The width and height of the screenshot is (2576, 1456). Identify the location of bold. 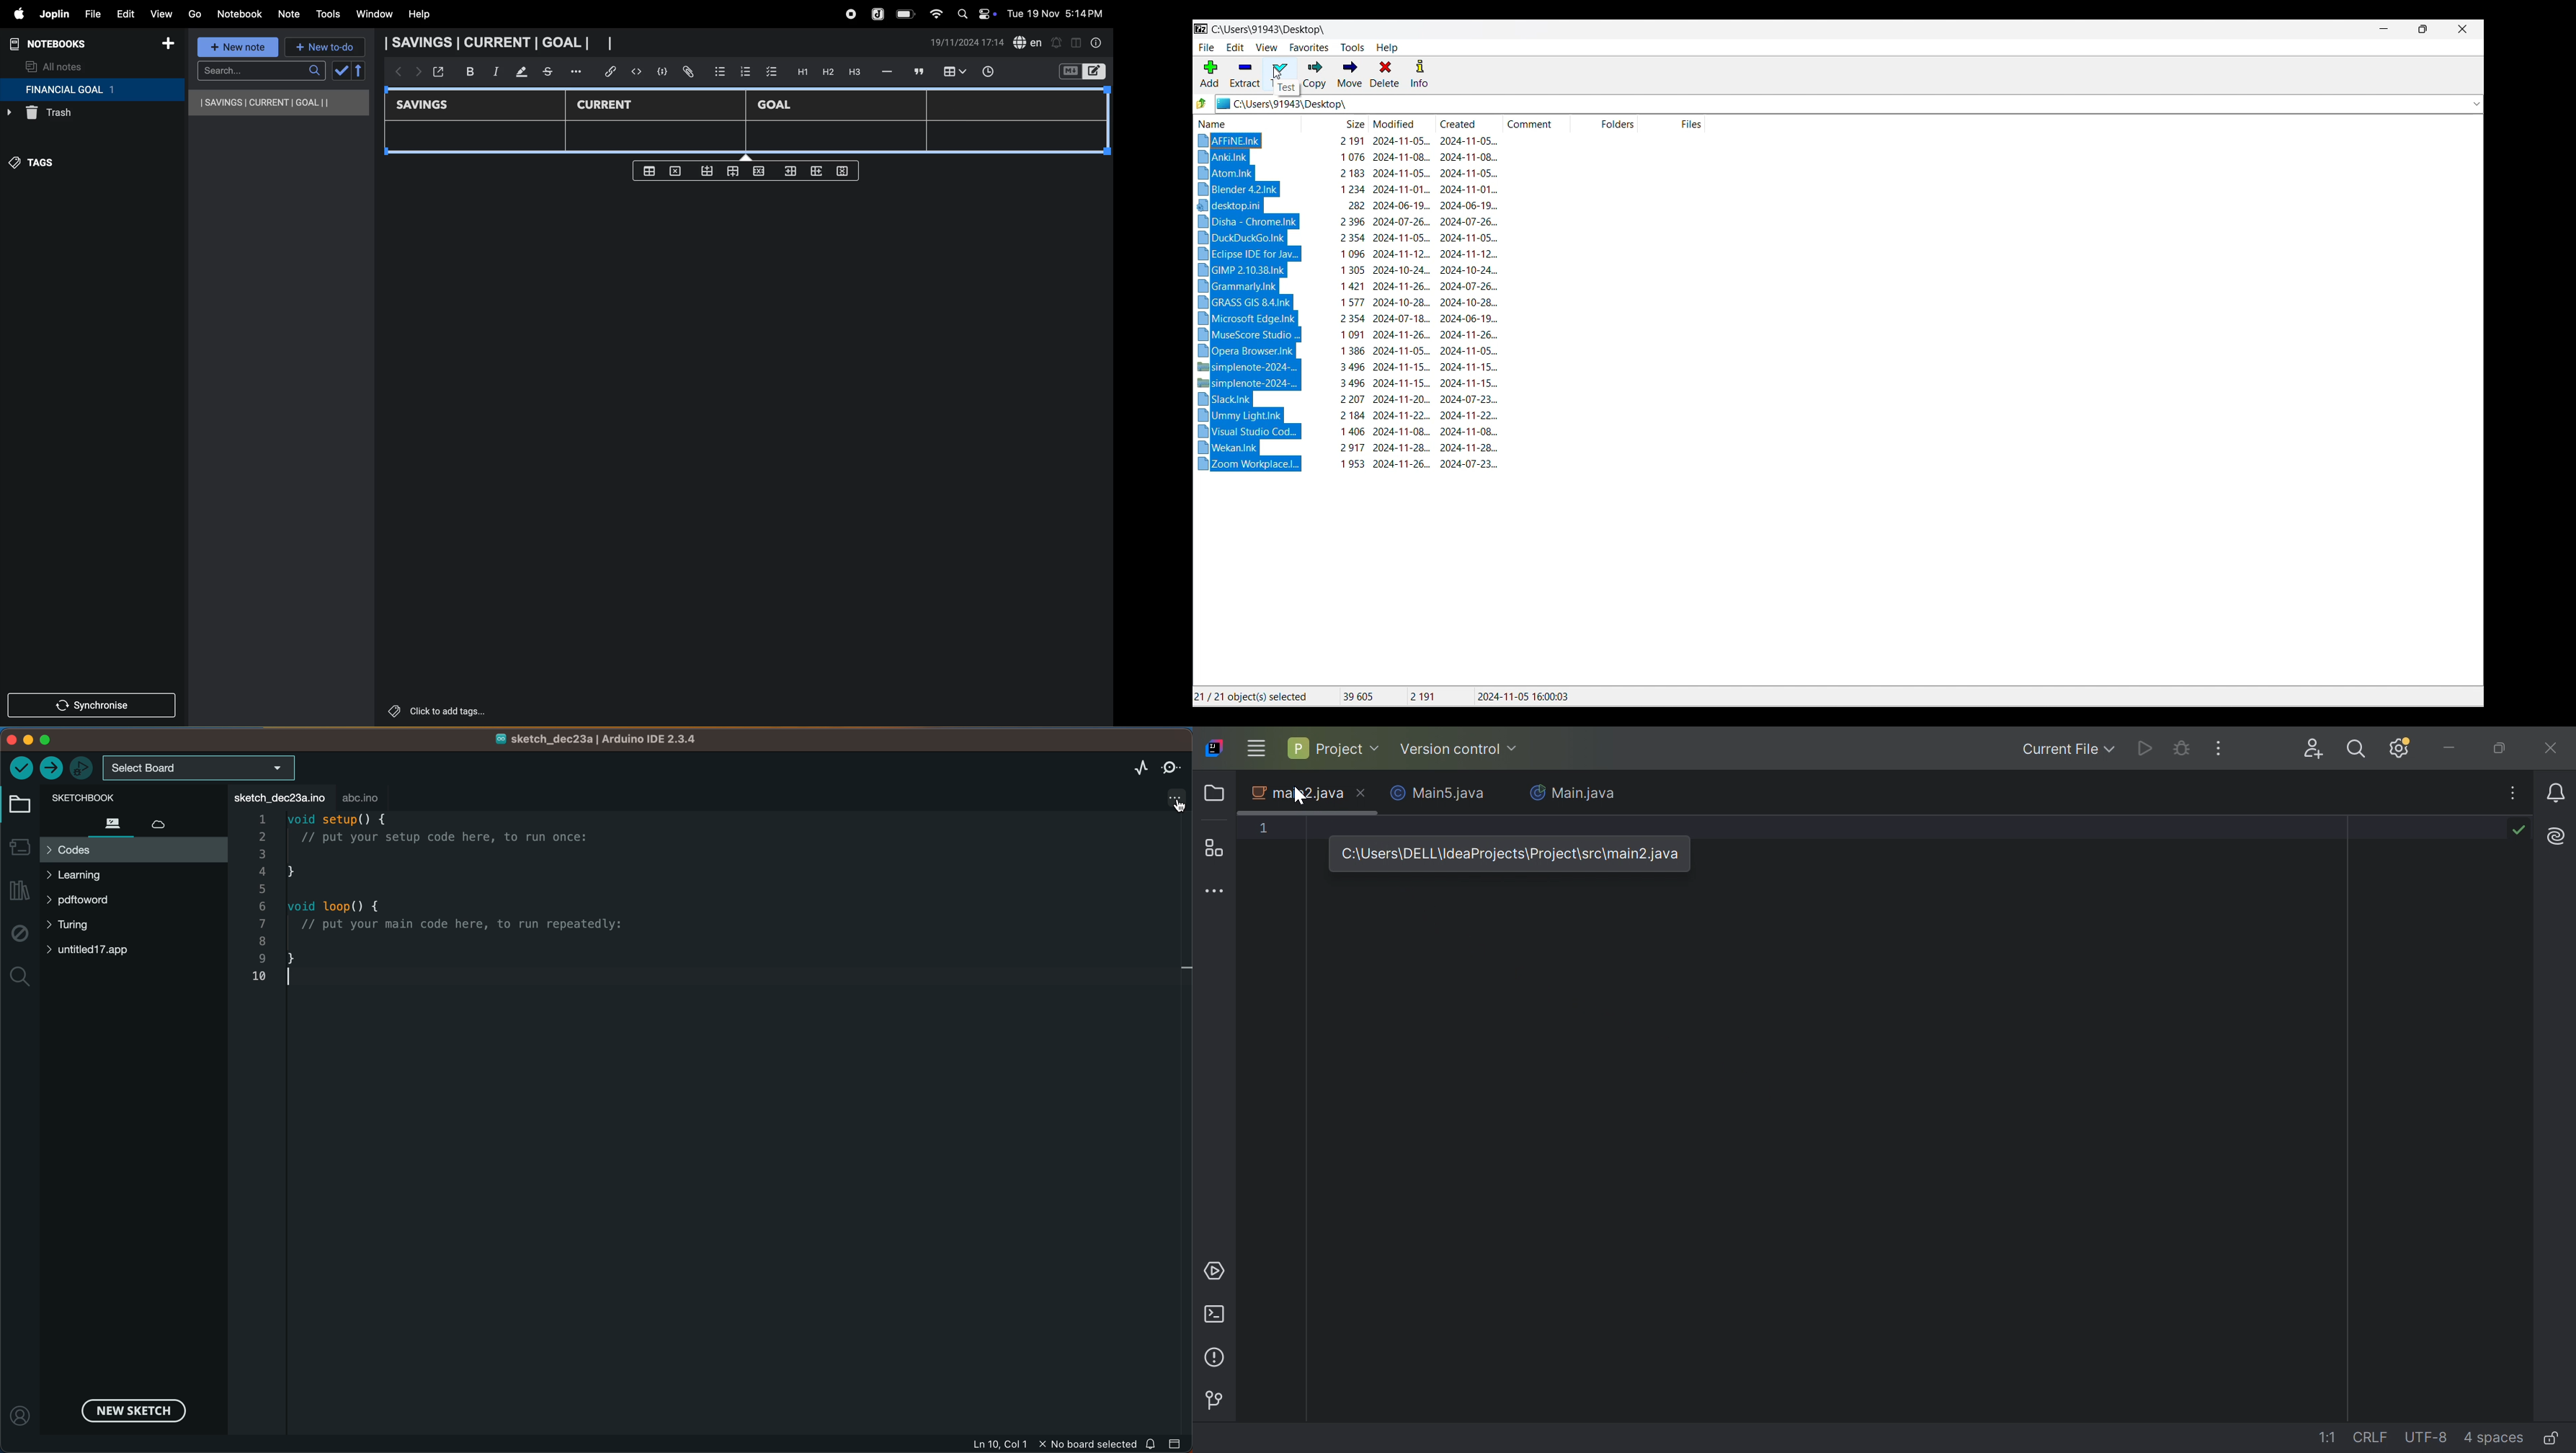
(465, 71).